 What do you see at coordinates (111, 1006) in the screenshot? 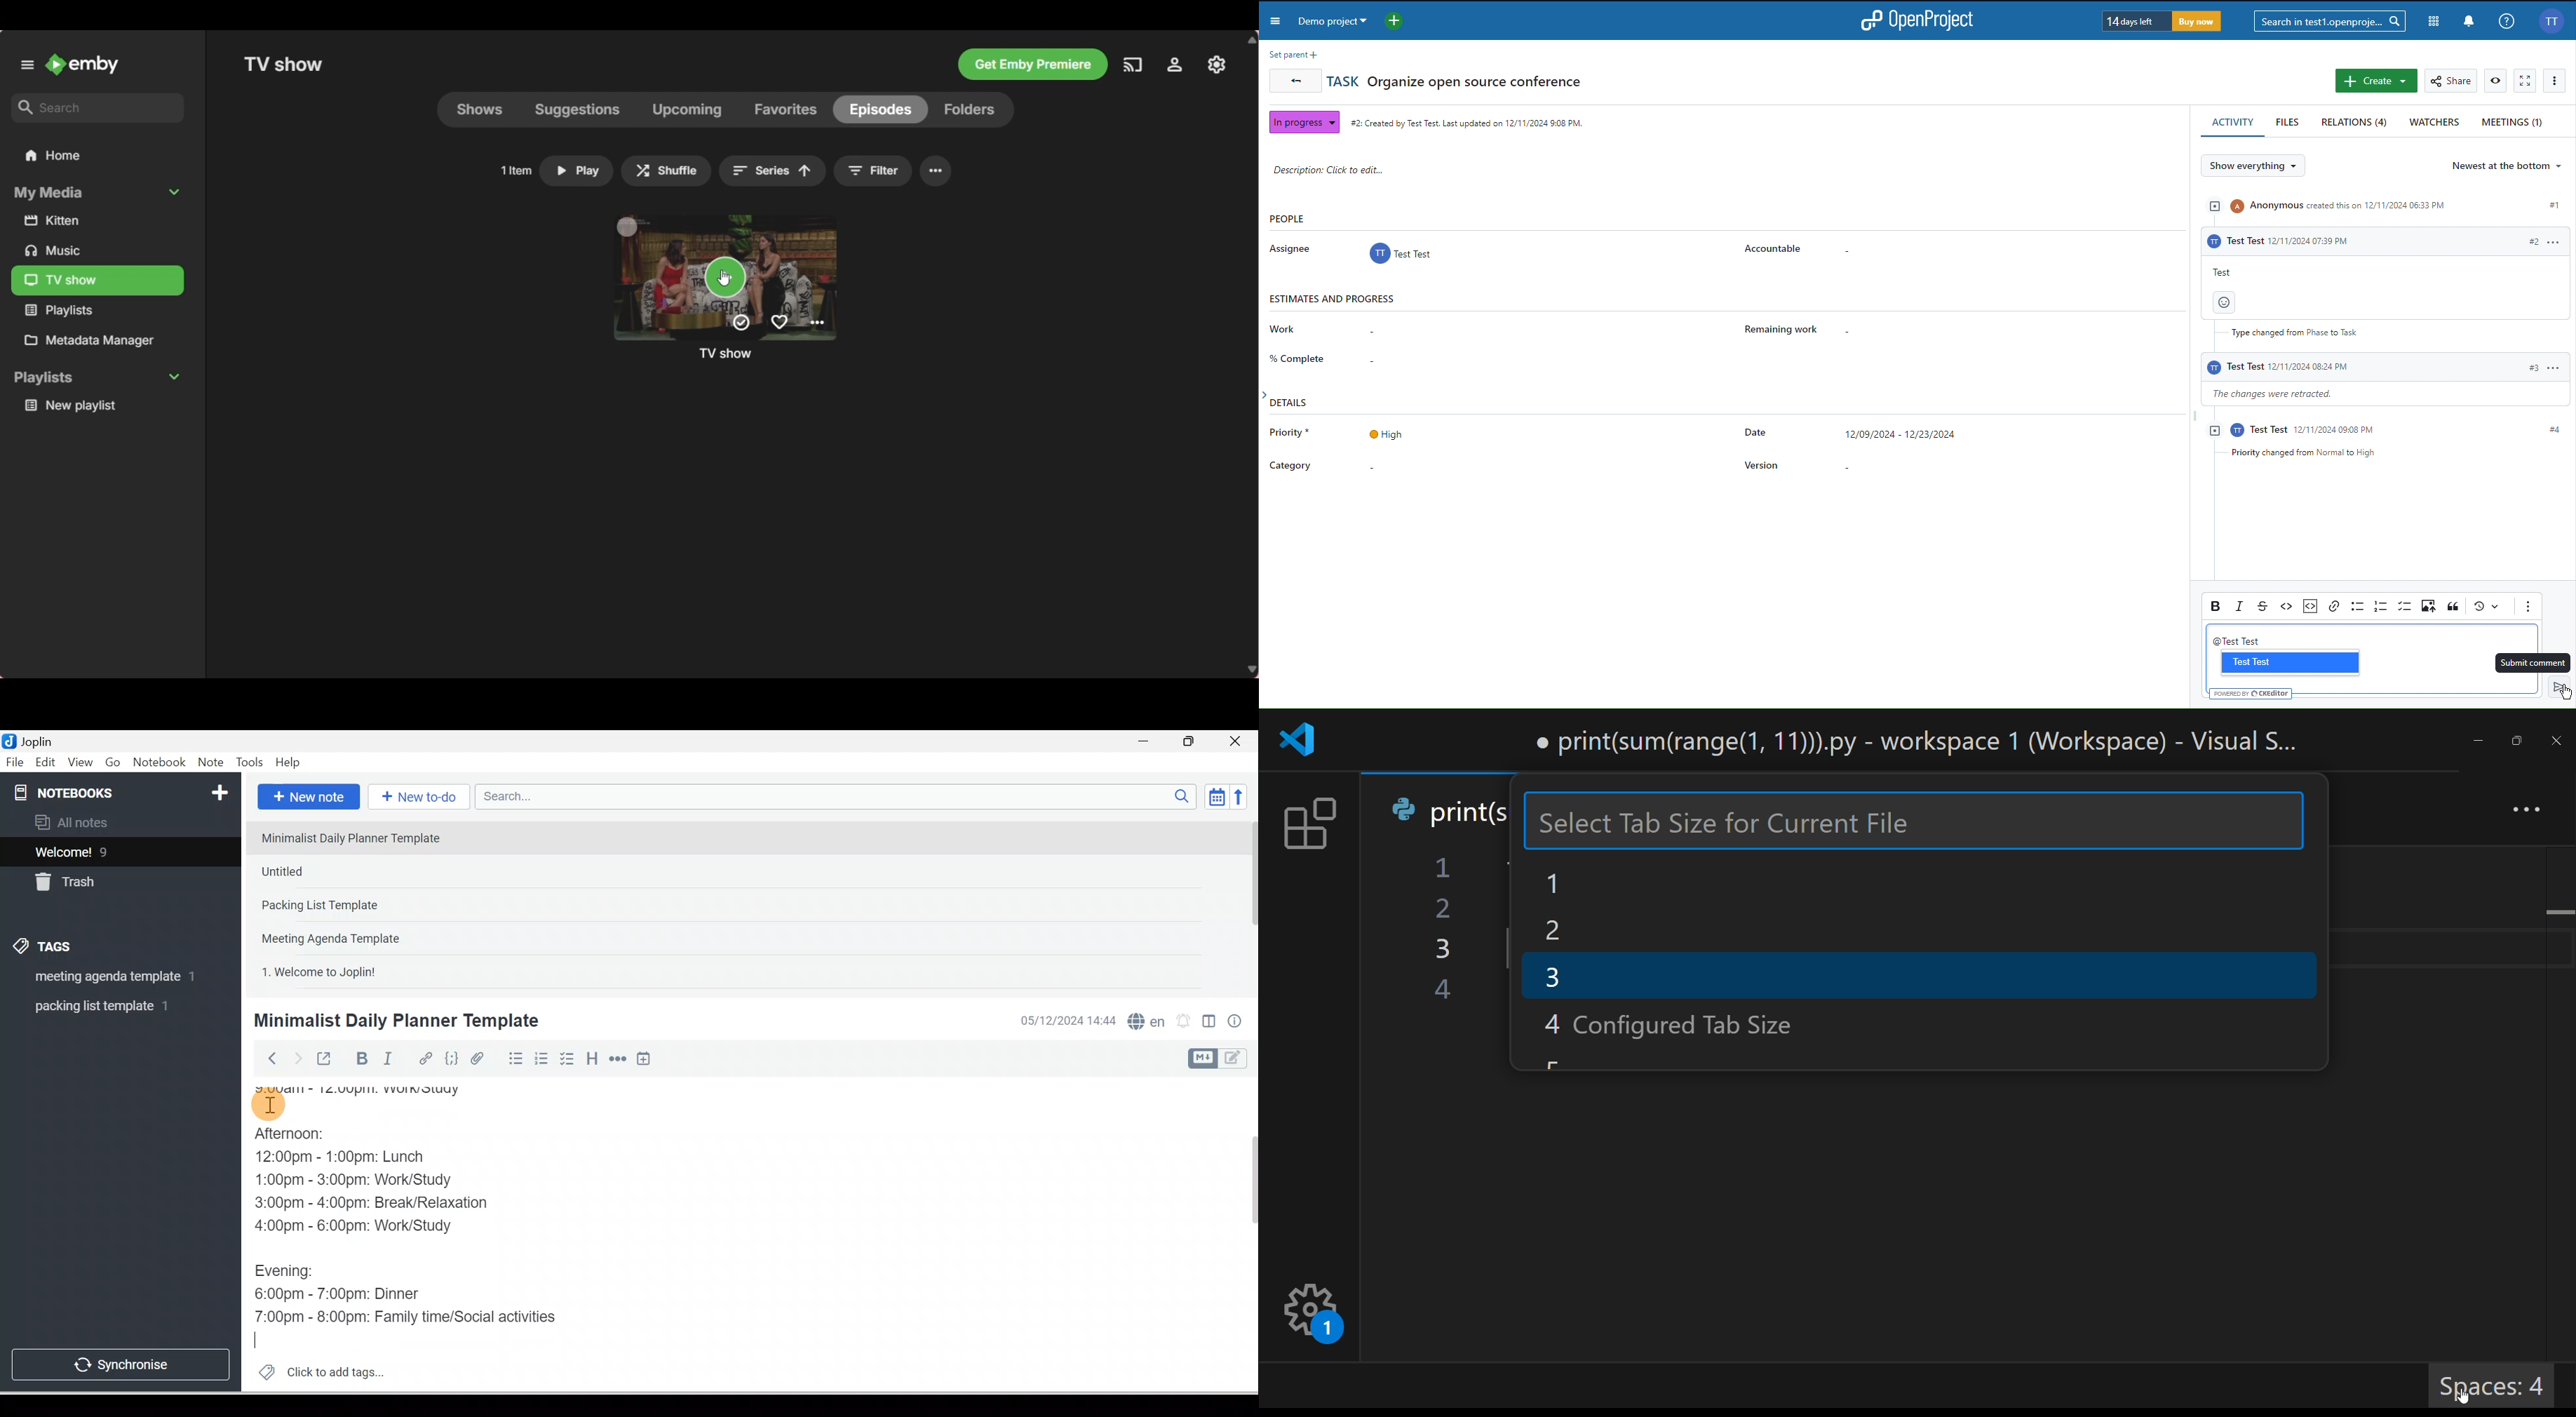
I see `Tag 2` at bounding box center [111, 1006].